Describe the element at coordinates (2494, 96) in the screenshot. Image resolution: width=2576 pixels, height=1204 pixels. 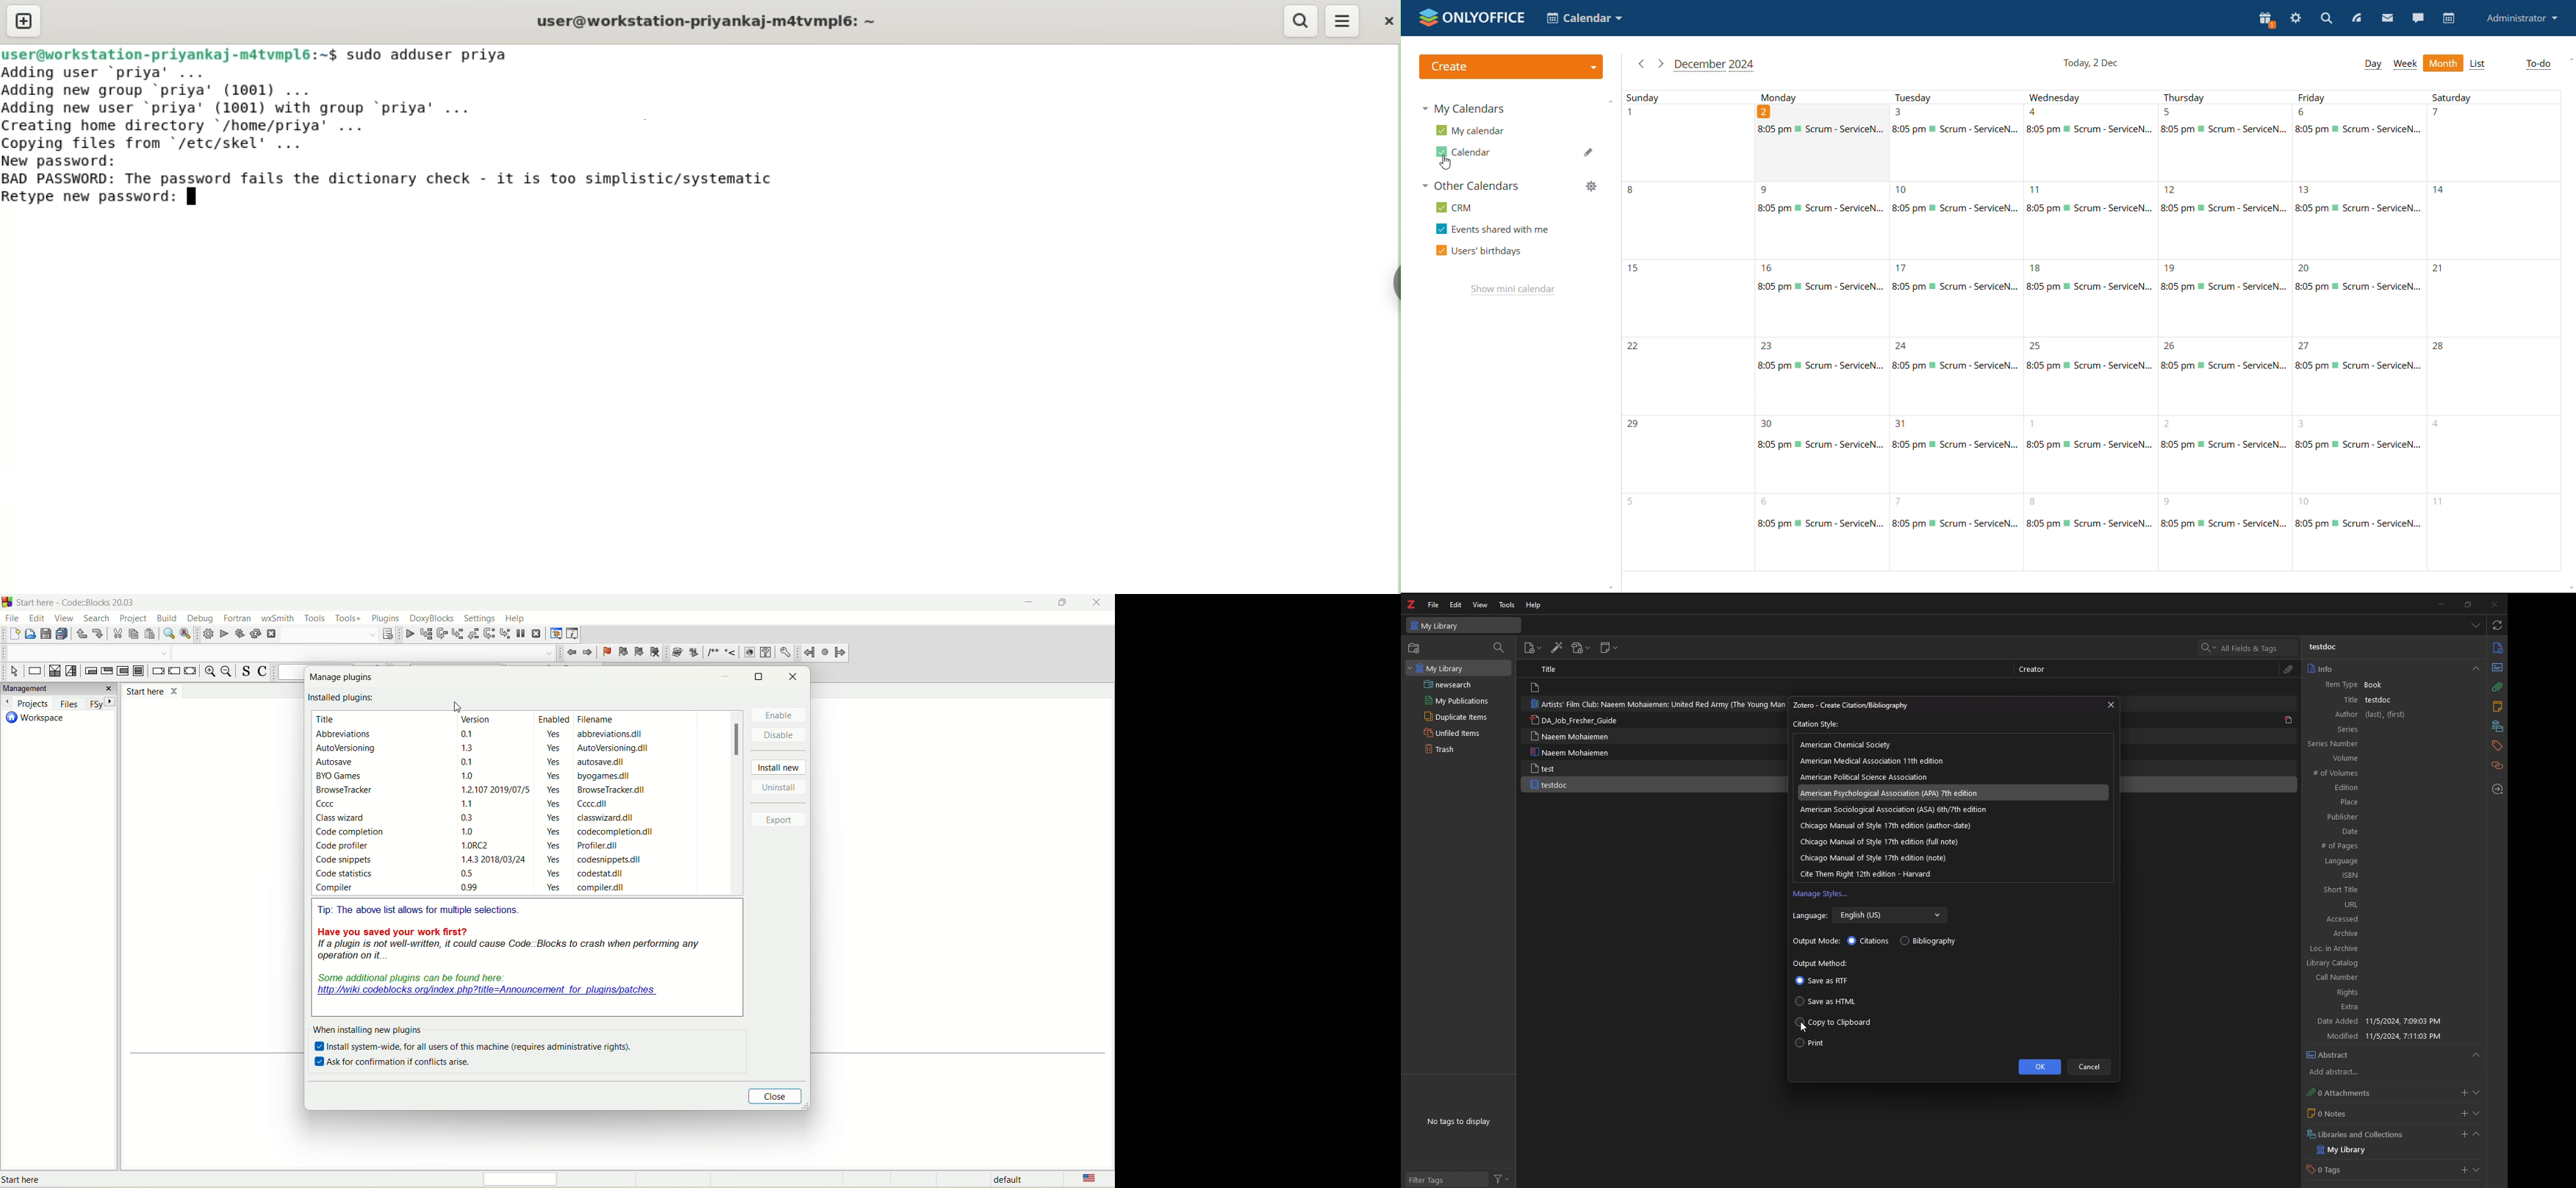
I see `saturday` at that location.